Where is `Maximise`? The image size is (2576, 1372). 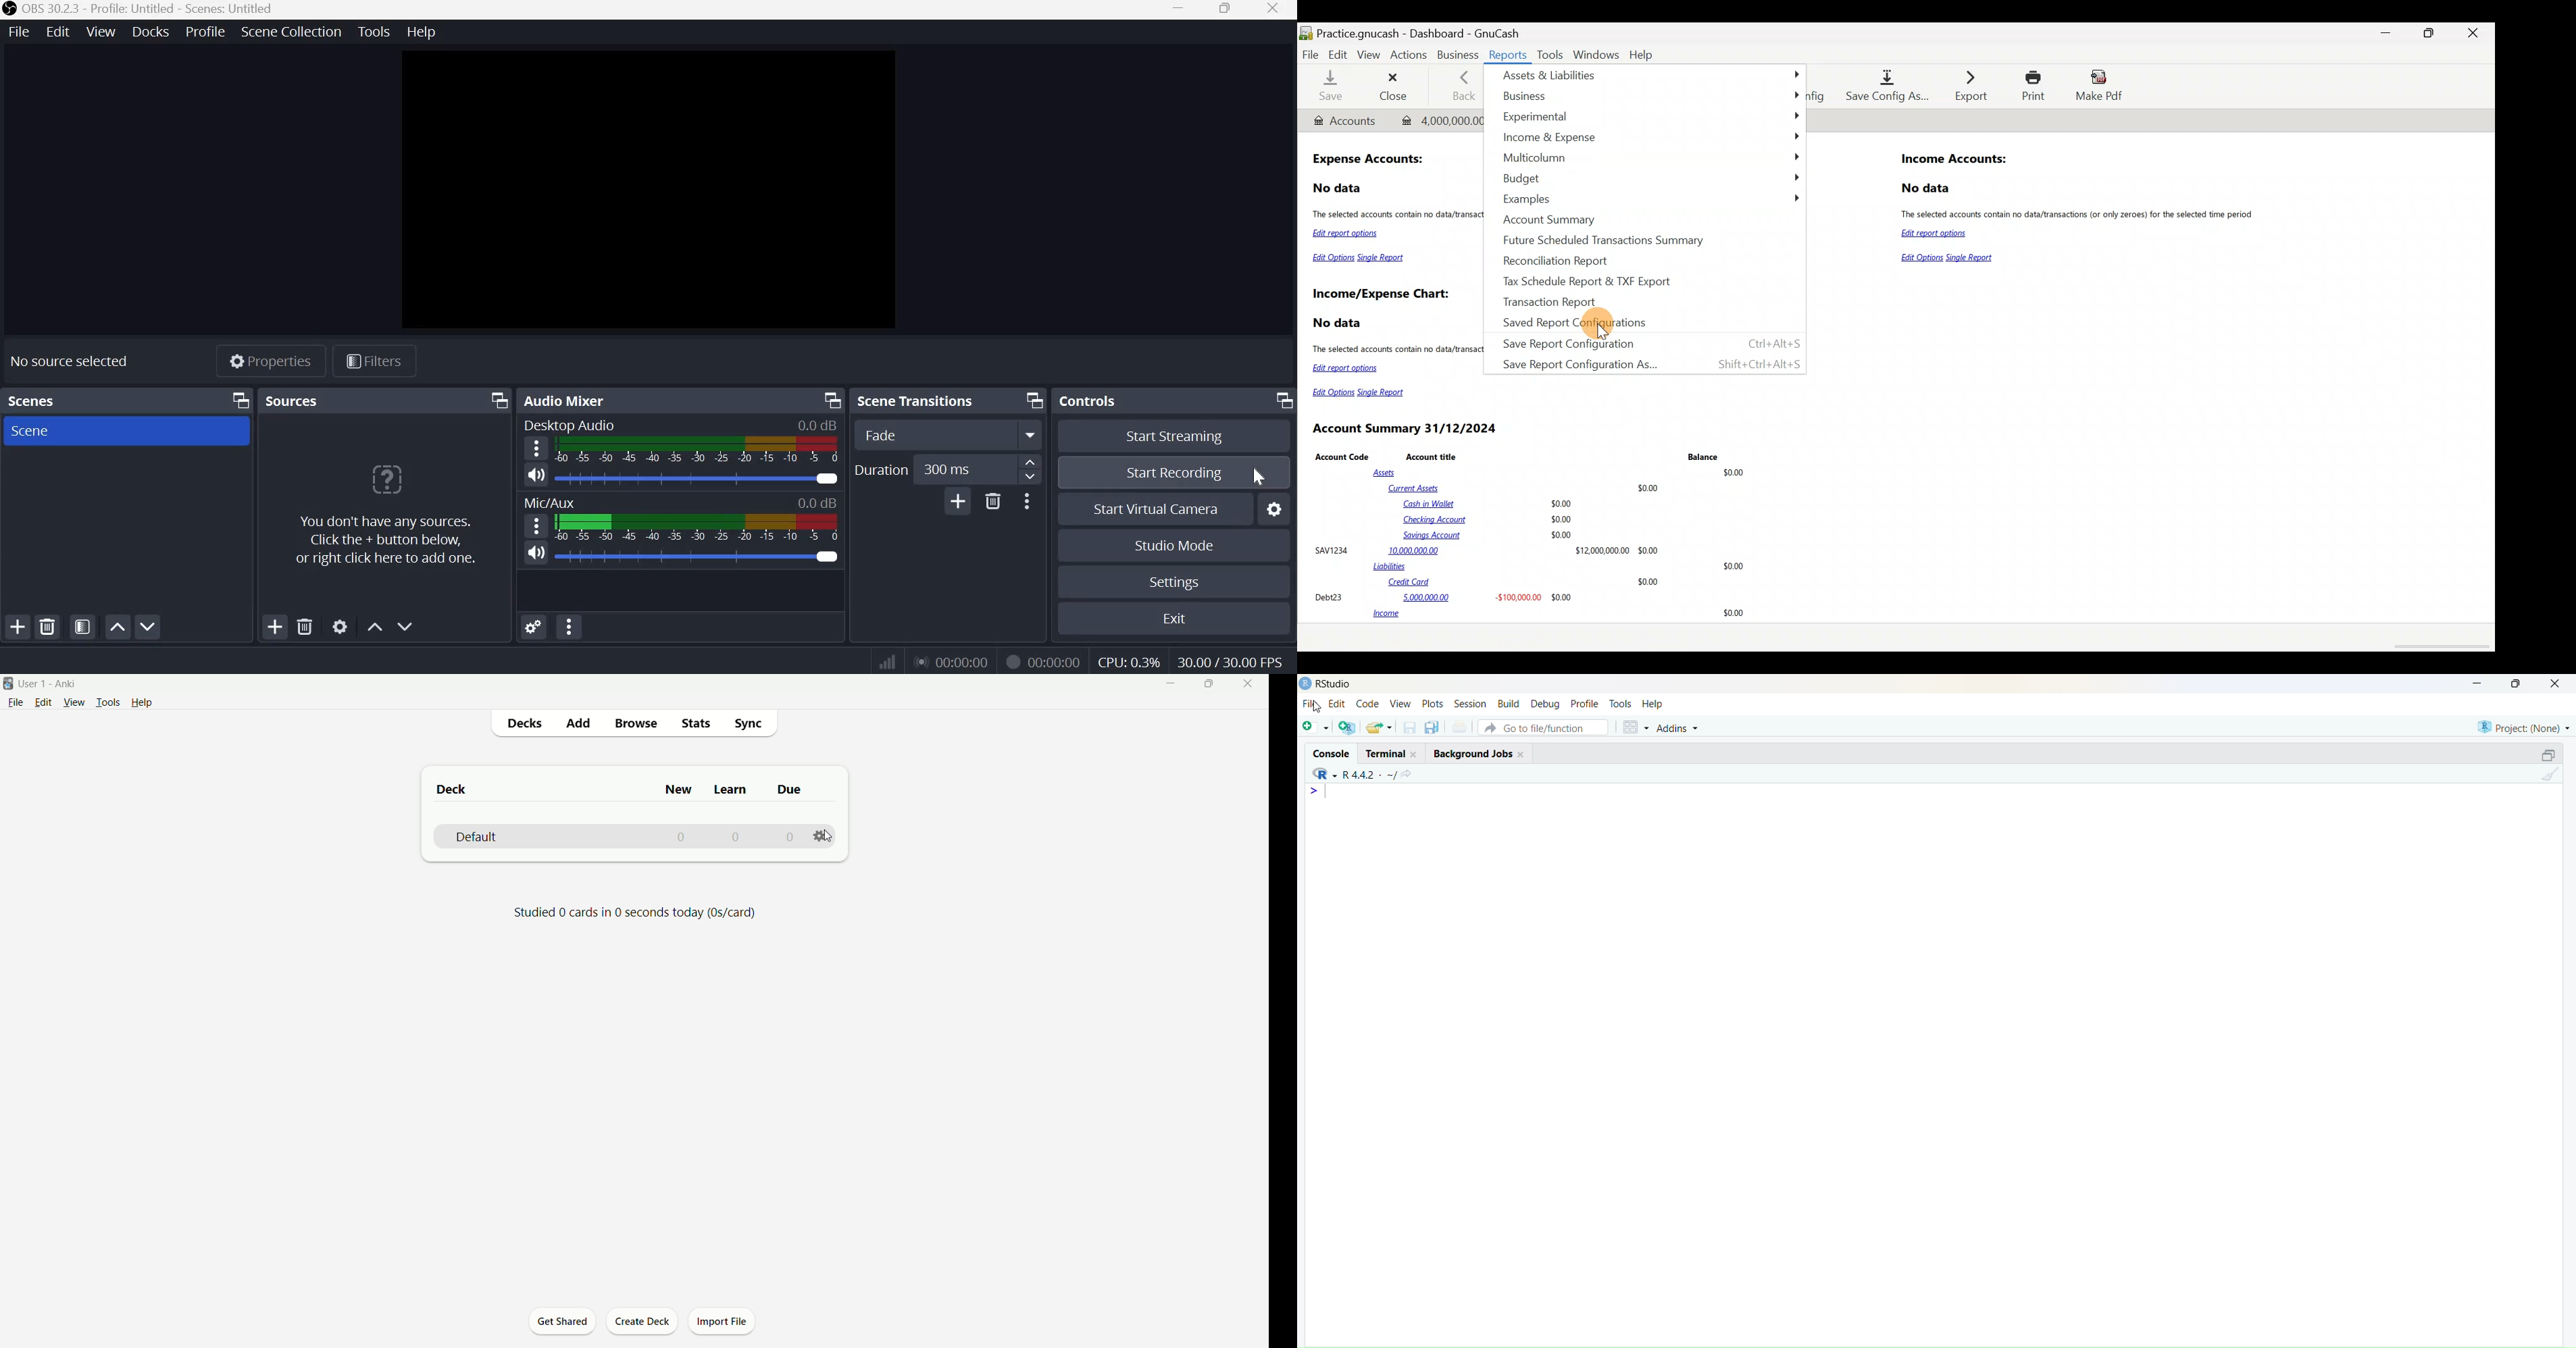 Maximise is located at coordinates (2431, 37).